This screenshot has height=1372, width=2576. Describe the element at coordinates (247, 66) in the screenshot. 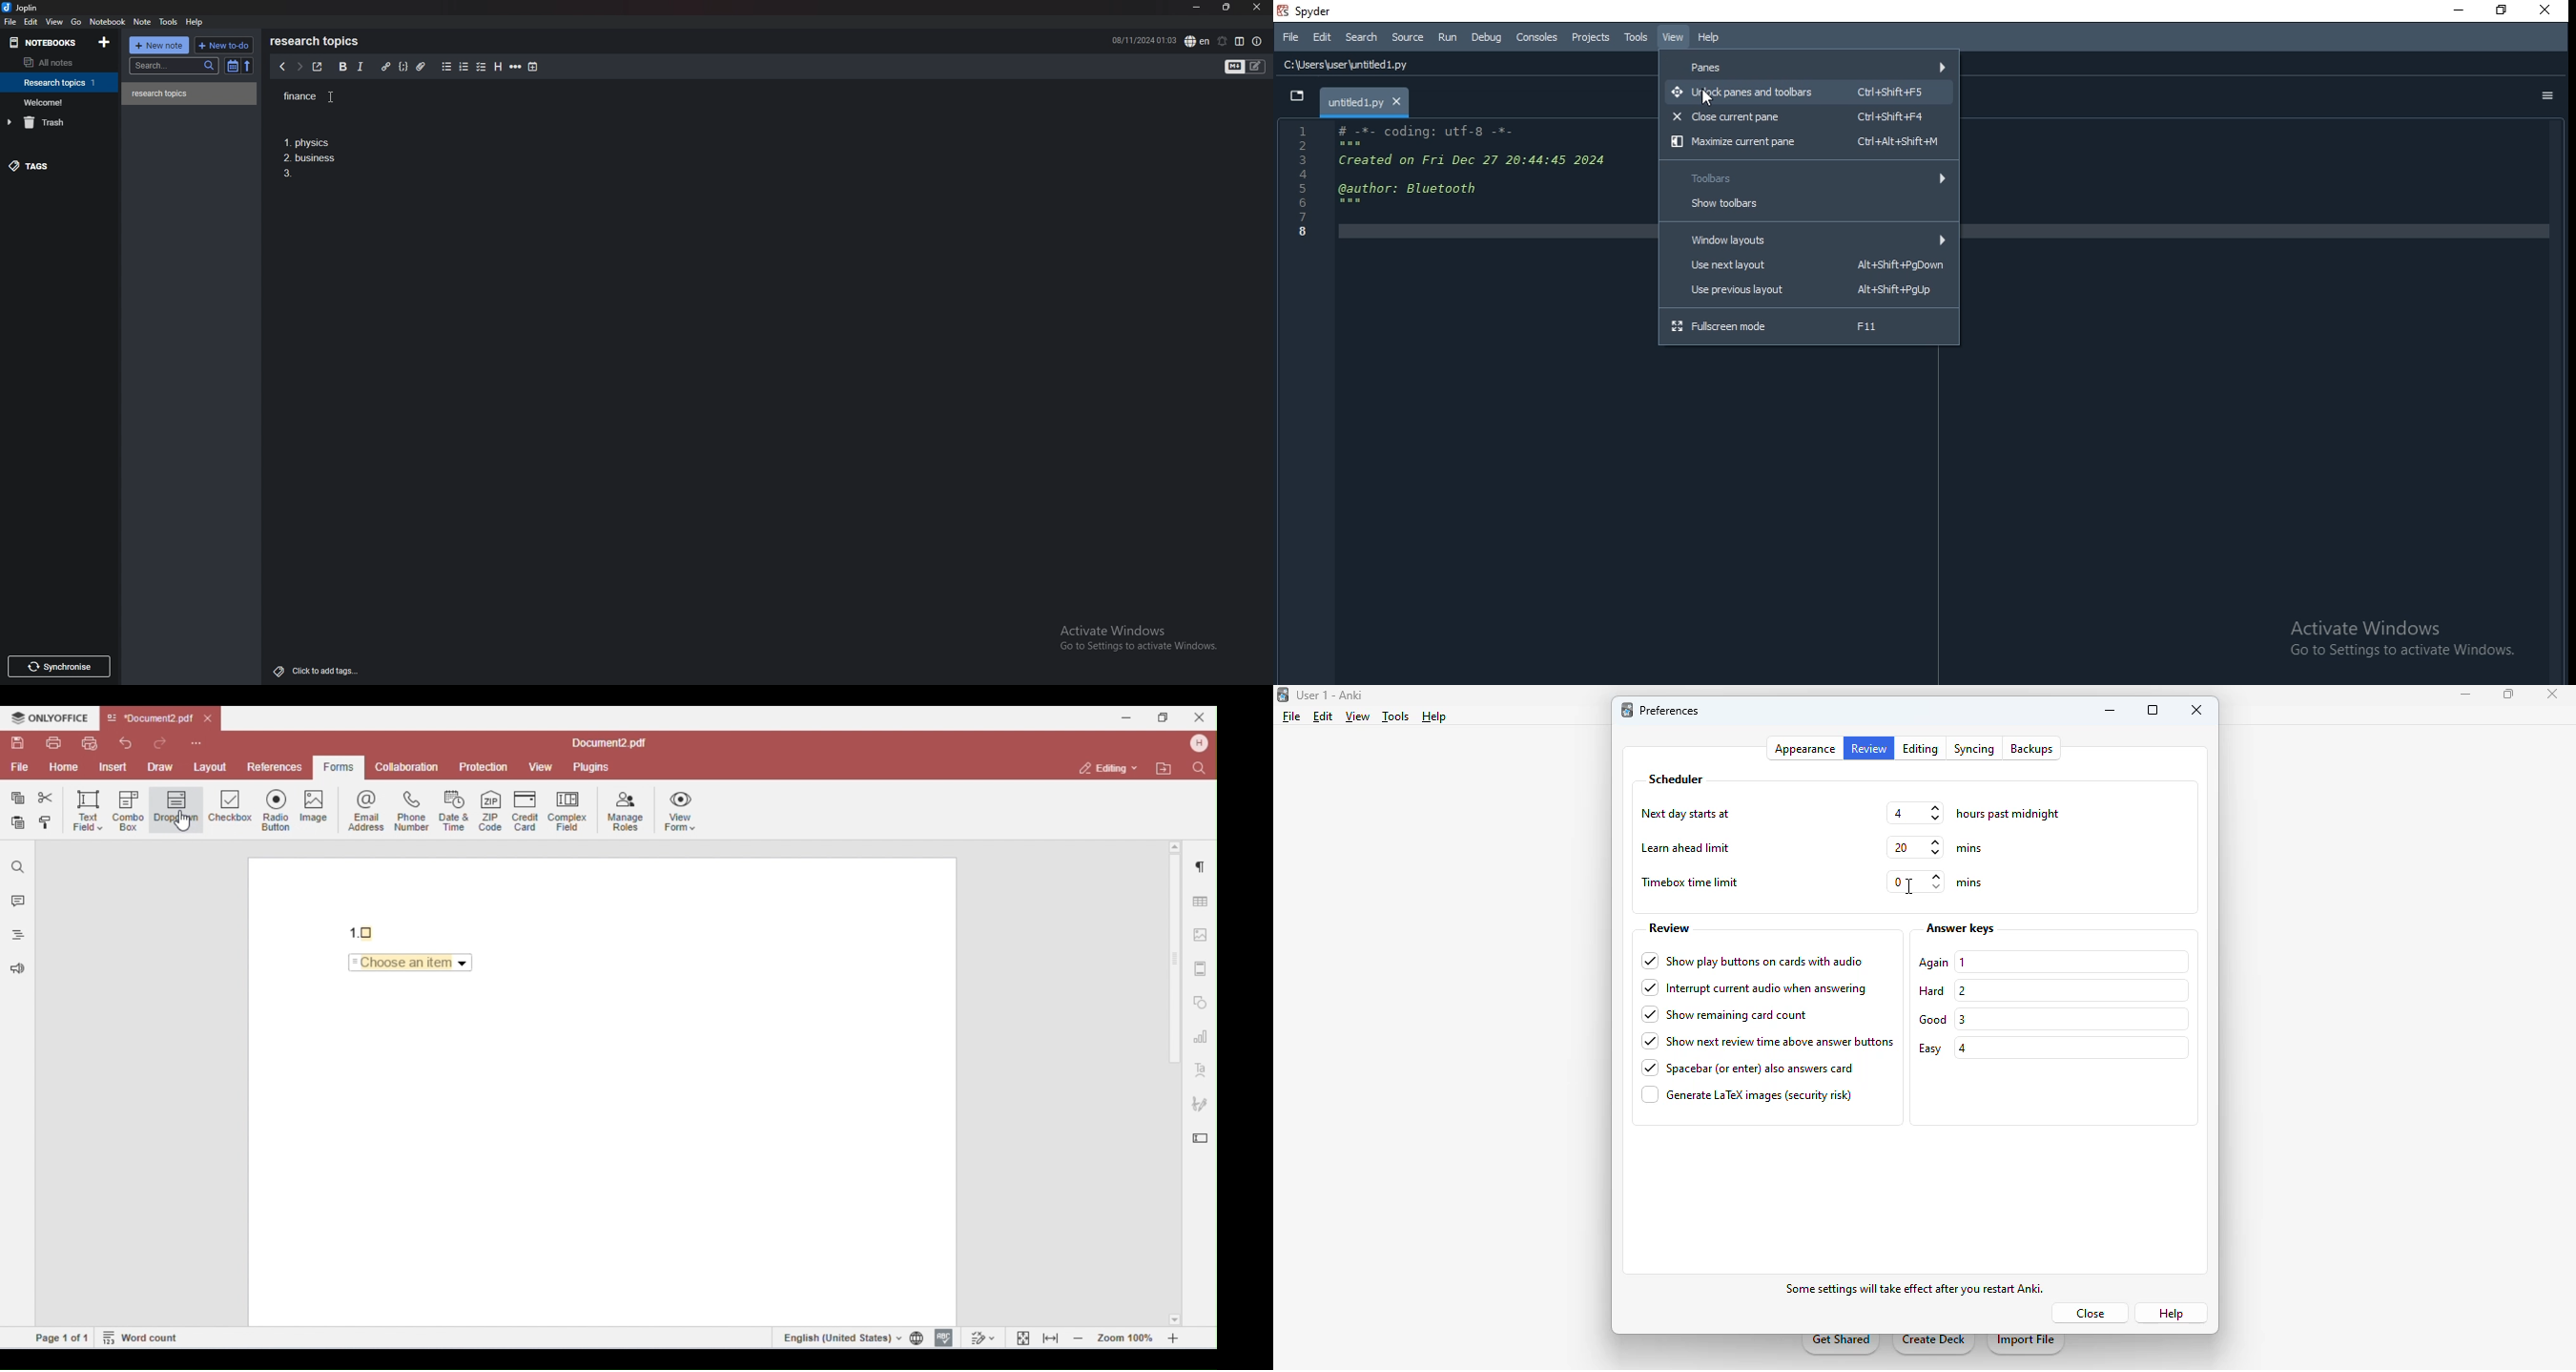

I see `reverse sort order` at that location.